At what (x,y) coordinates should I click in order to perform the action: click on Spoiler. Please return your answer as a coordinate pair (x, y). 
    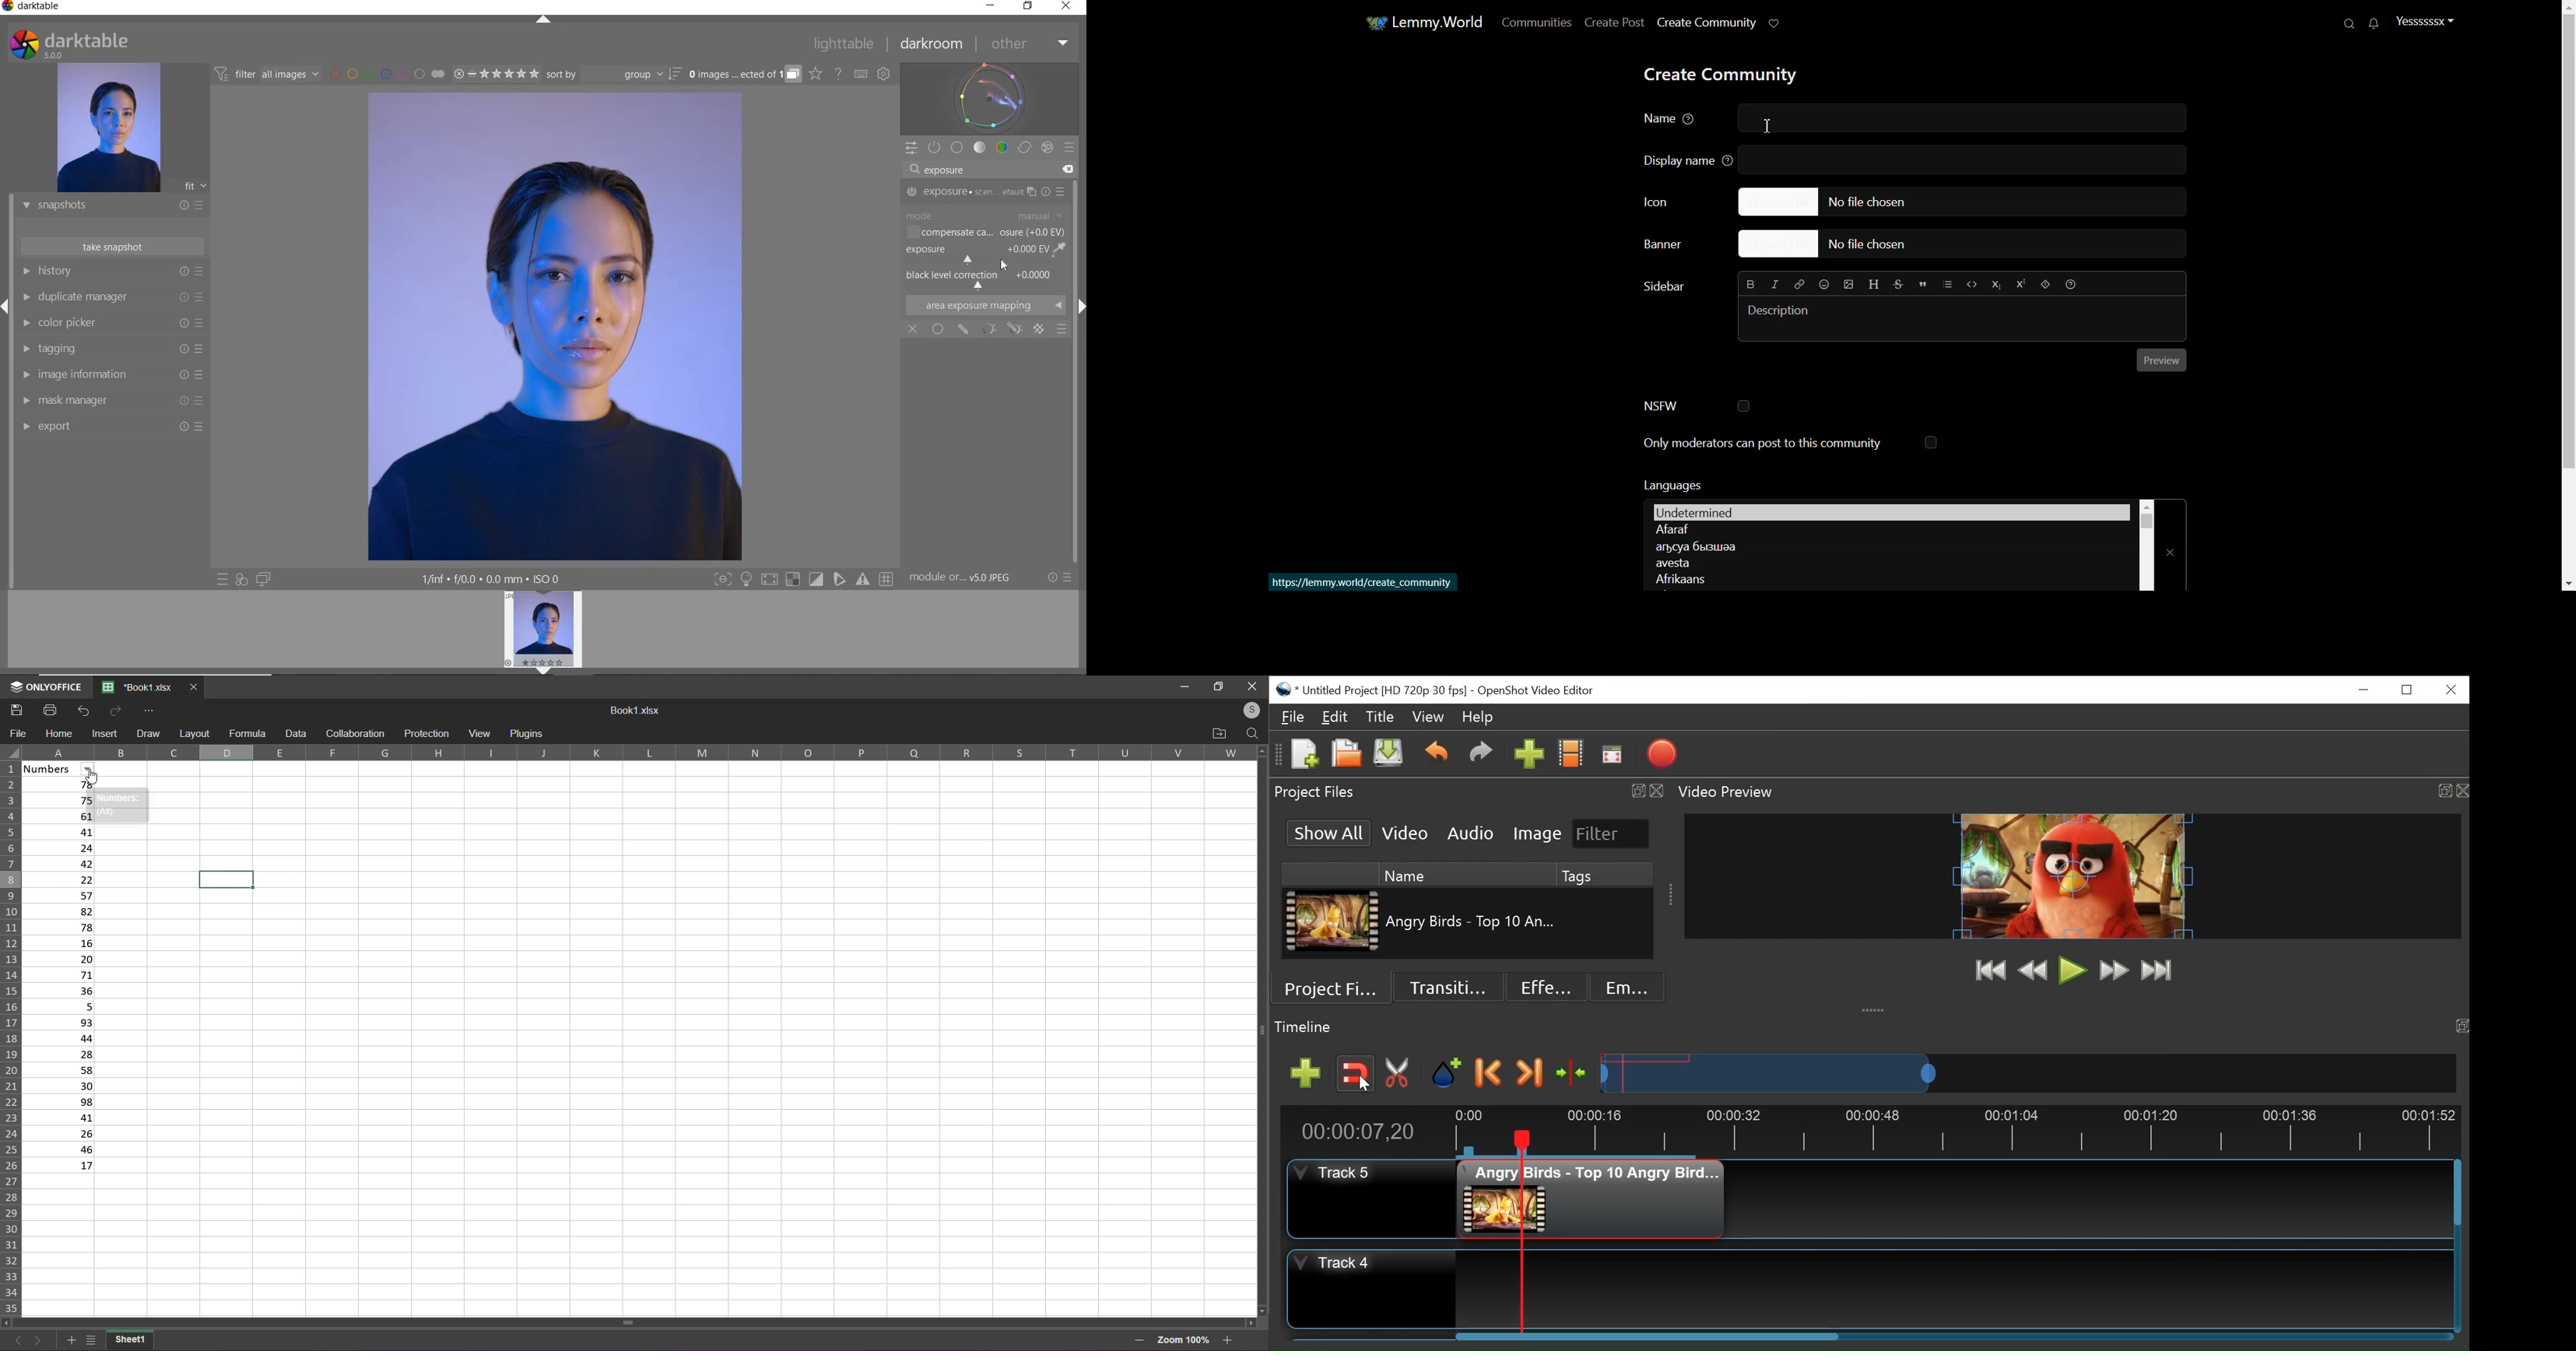
    Looking at the image, I should click on (2046, 285).